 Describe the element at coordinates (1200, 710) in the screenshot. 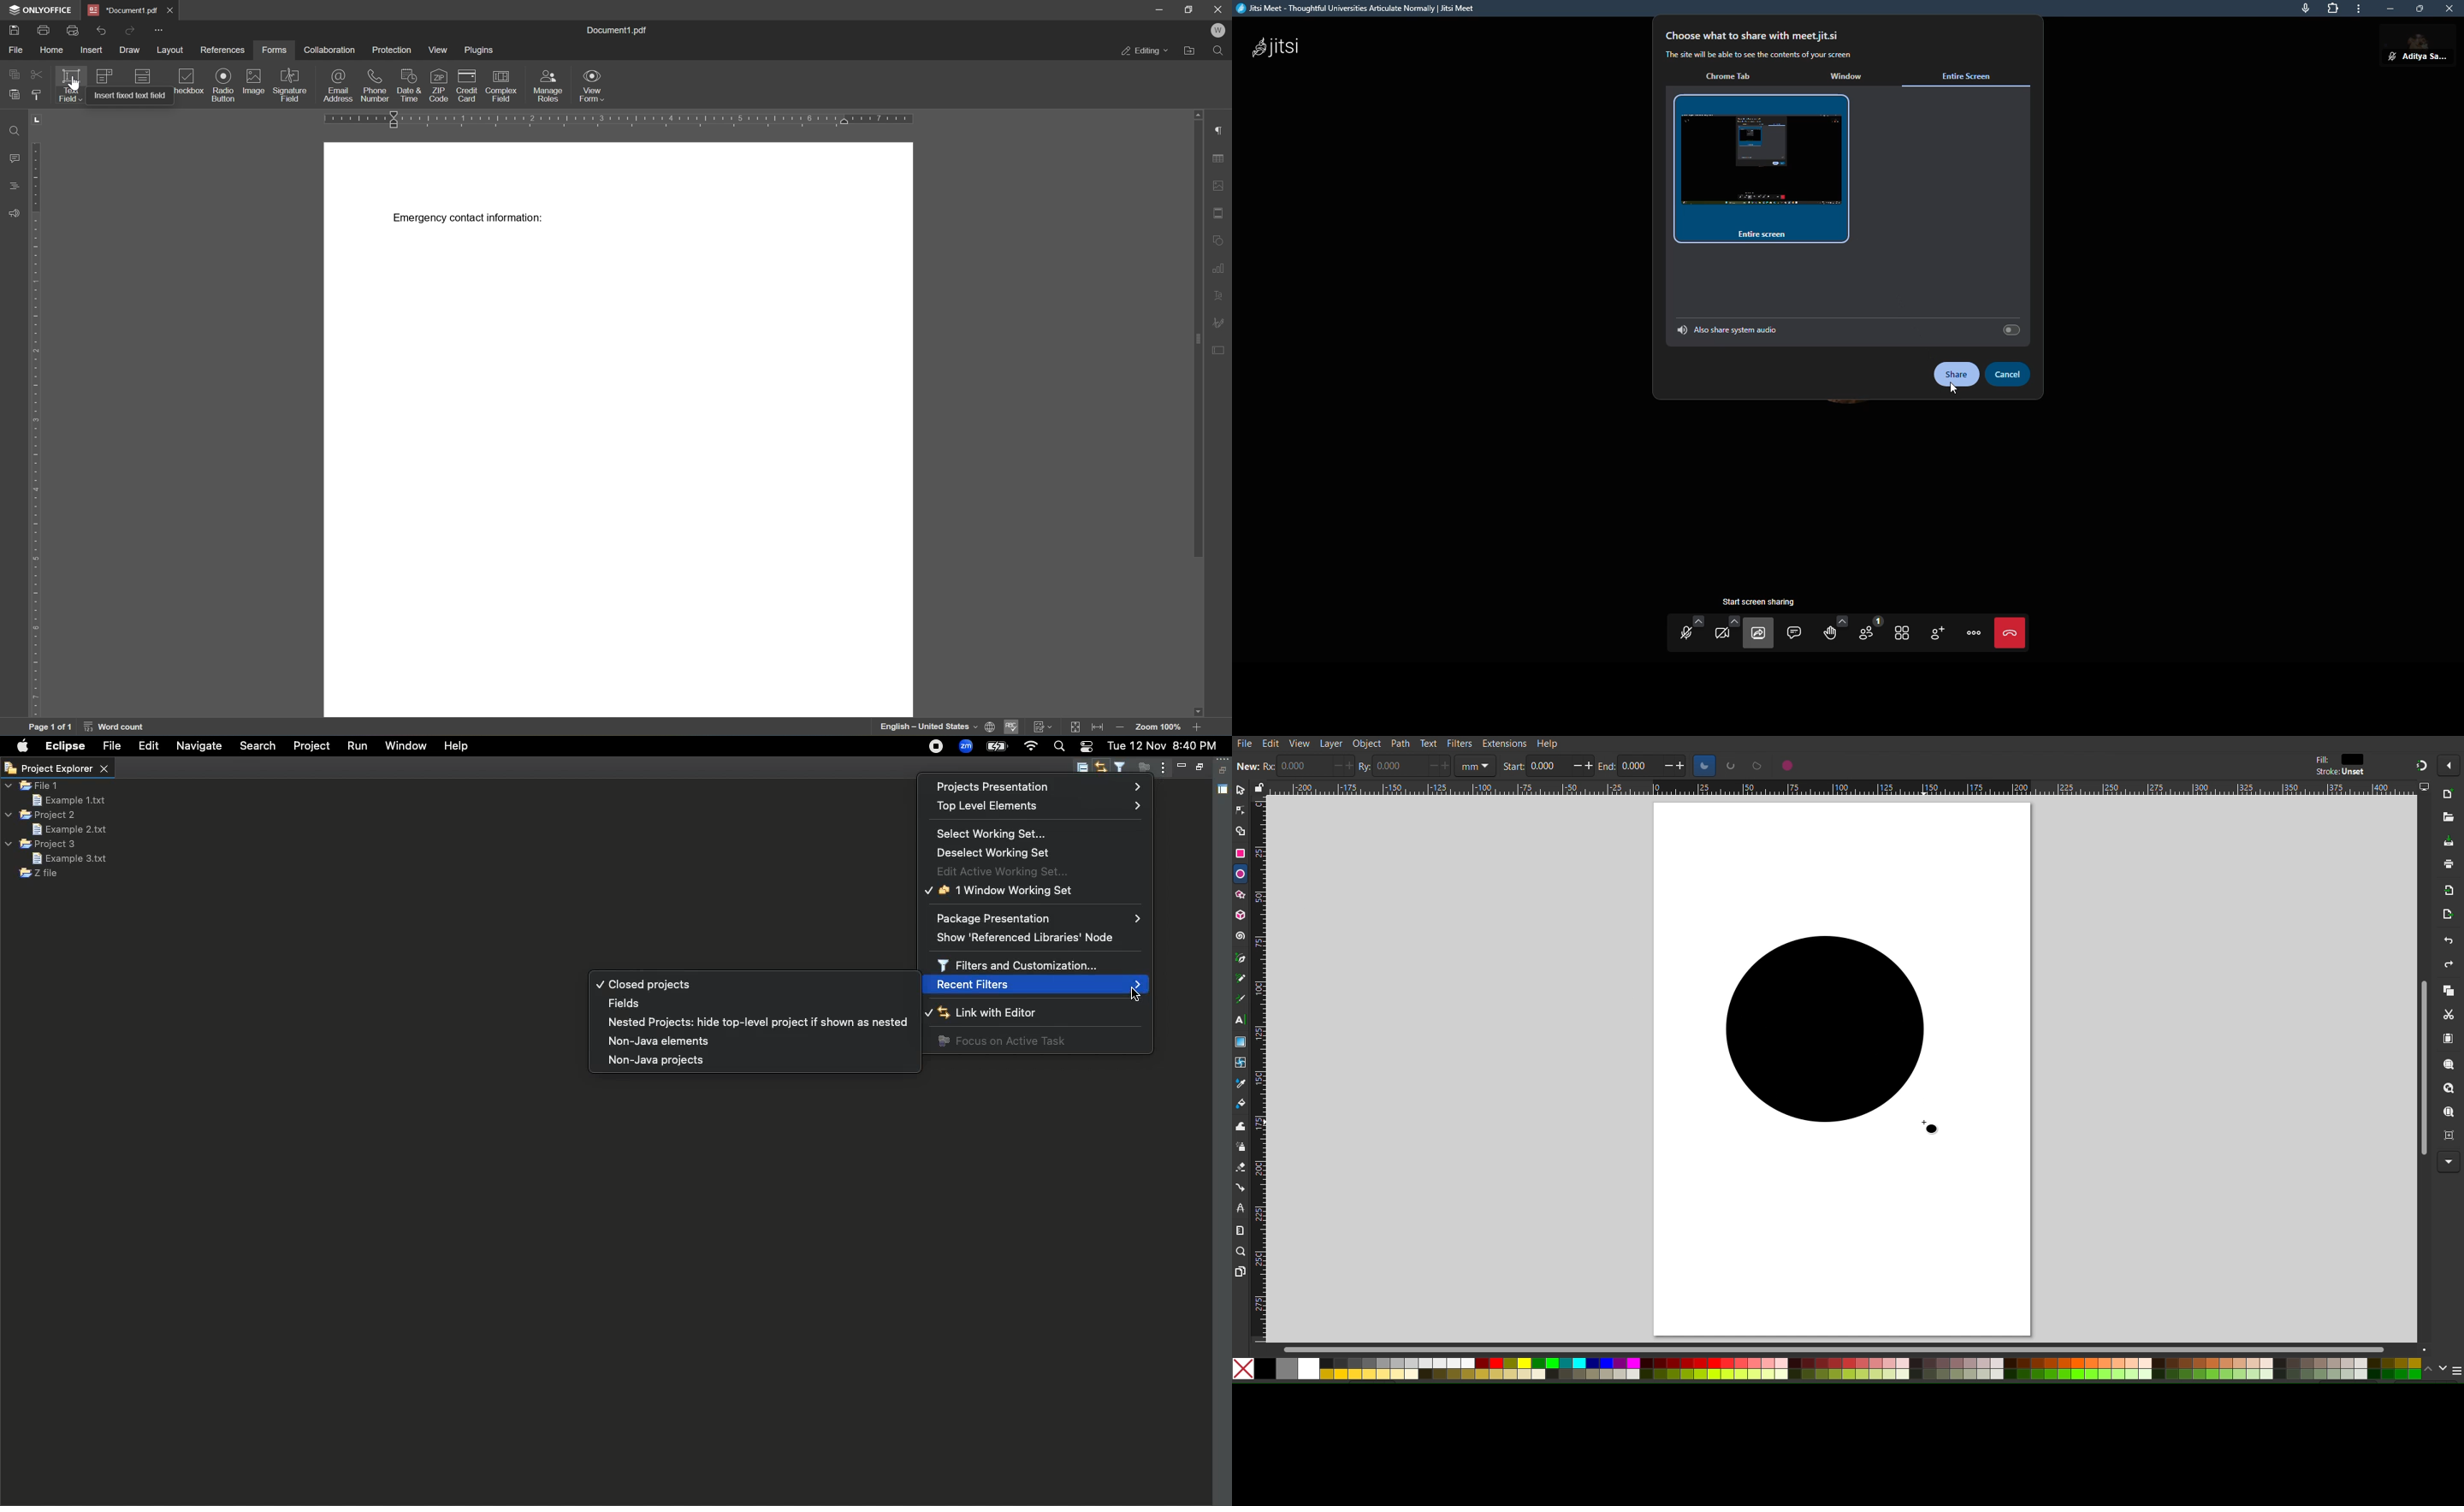

I see `scroll down` at that location.